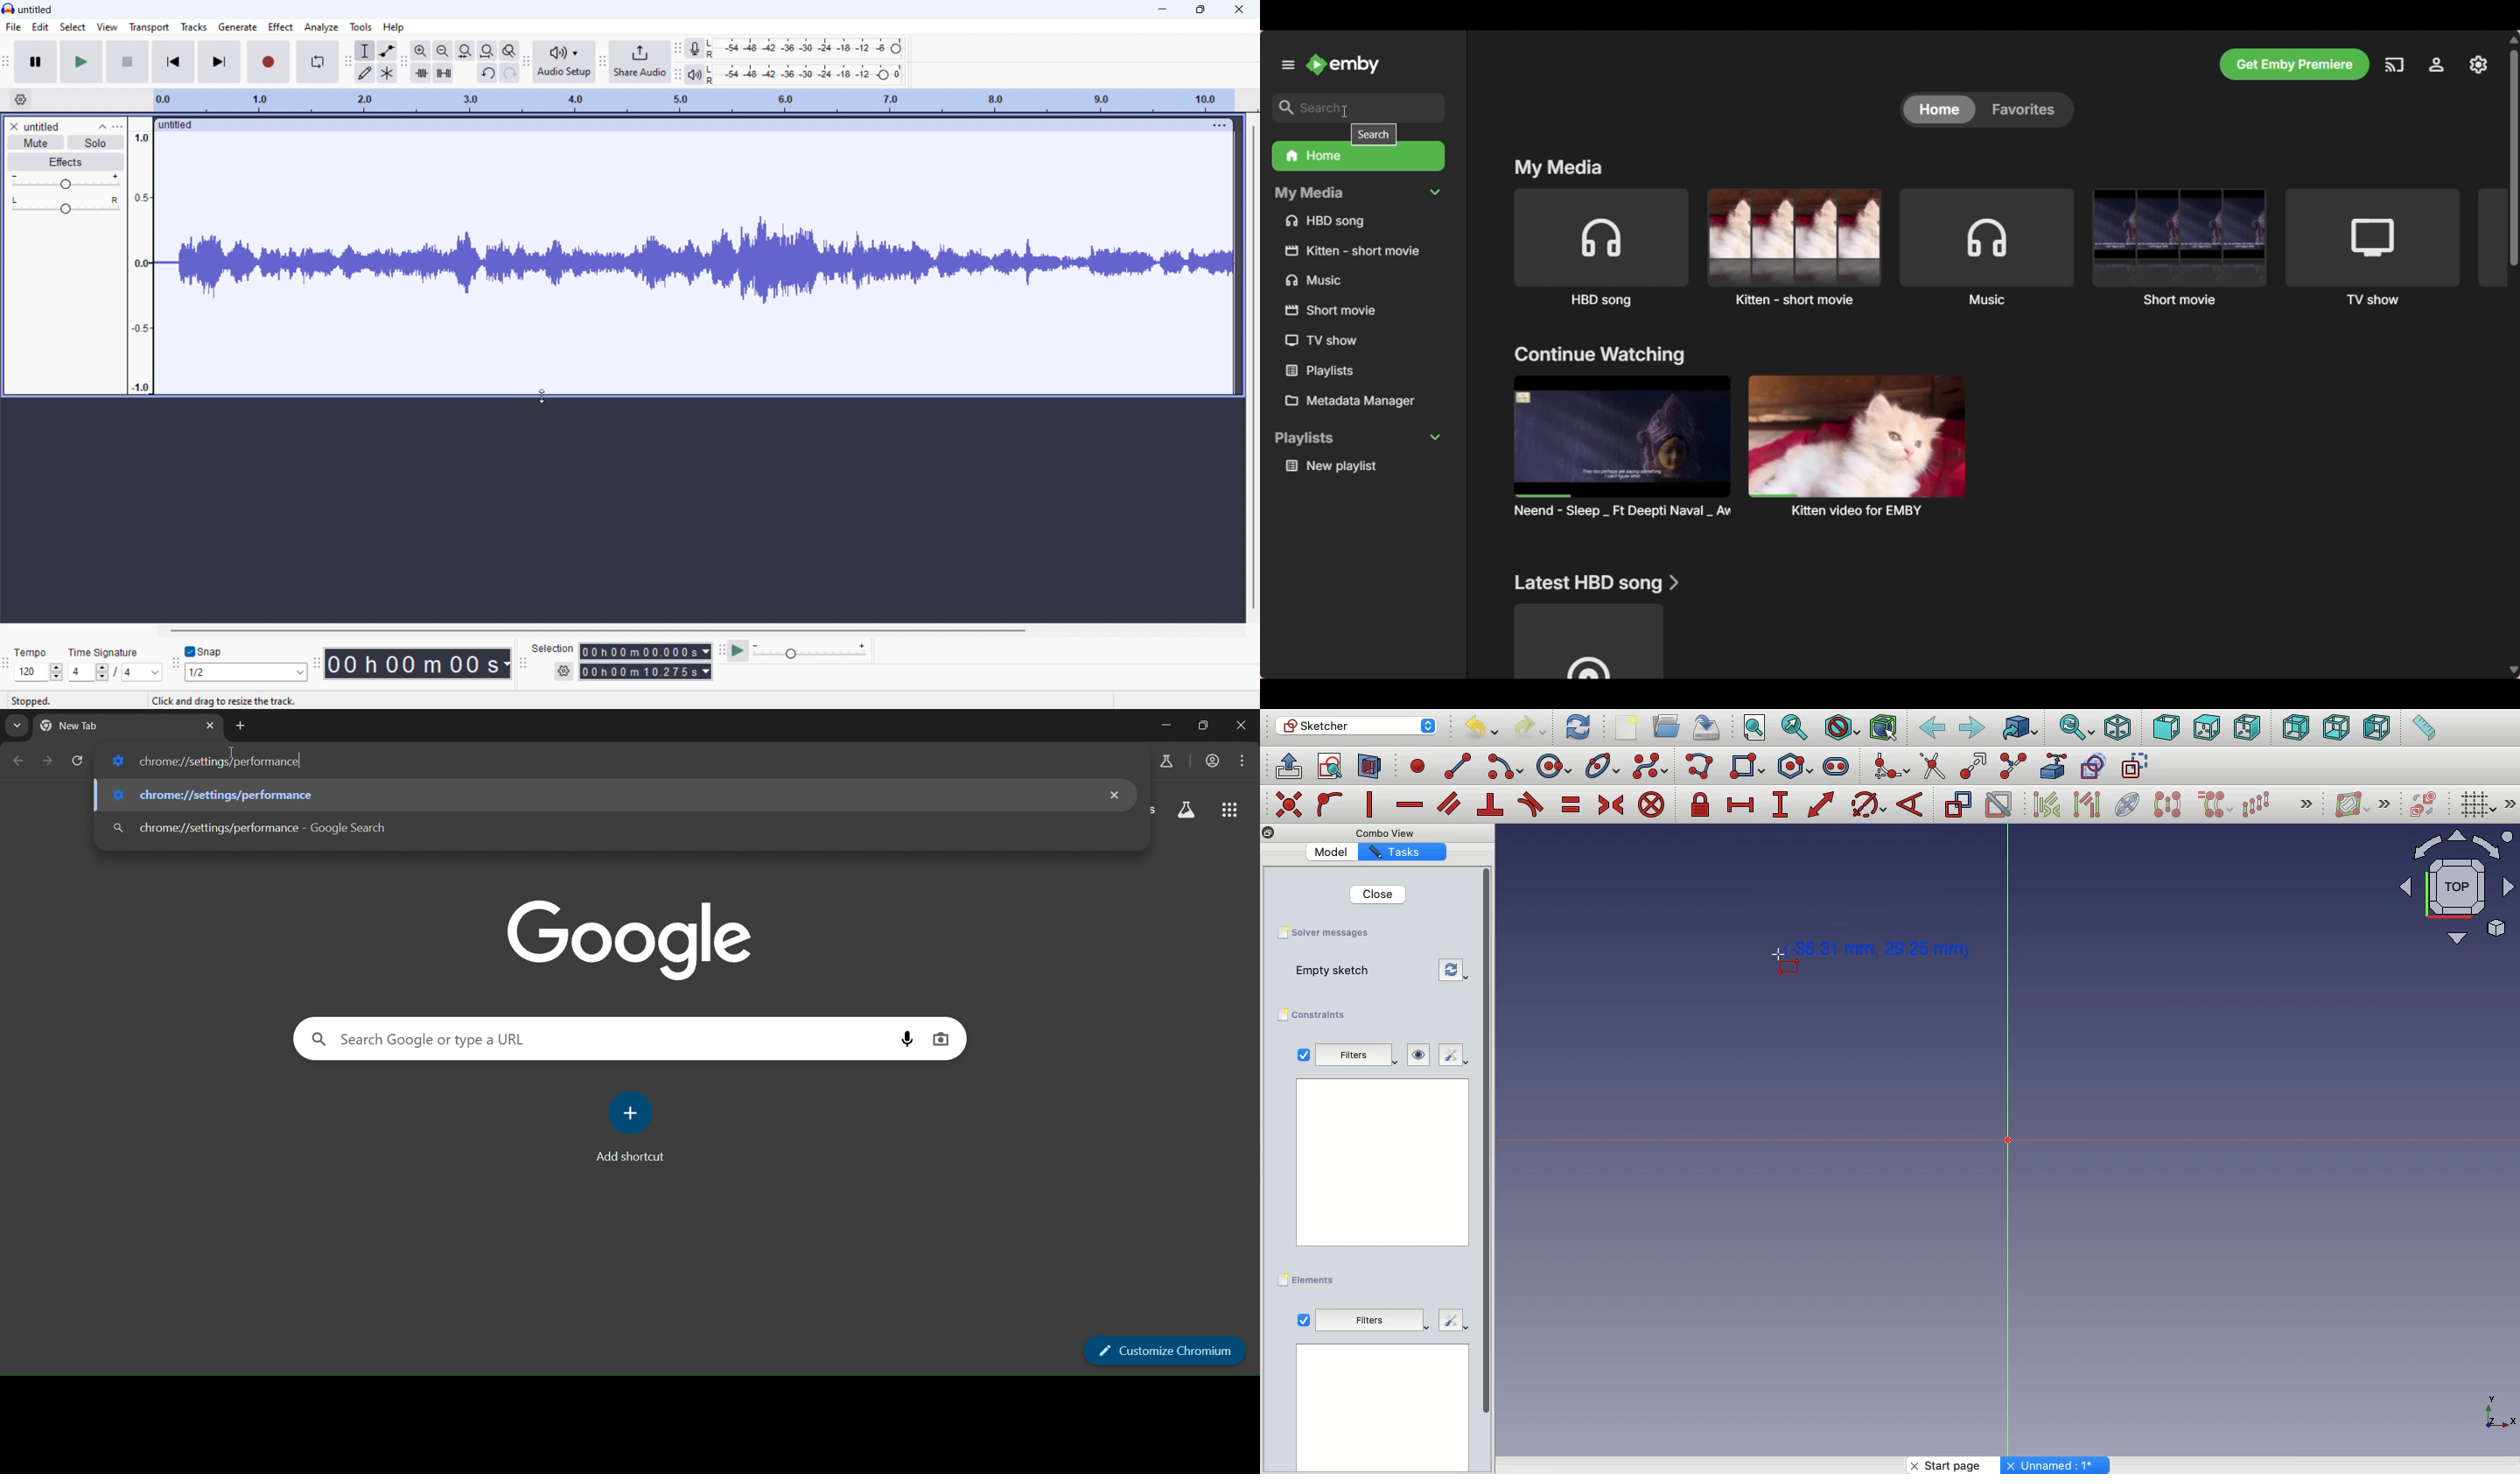 The height and width of the screenshot is (1484, 2520). Describe the element at coordinates (237, 27) in the screenshot. I see `generate` at that location.